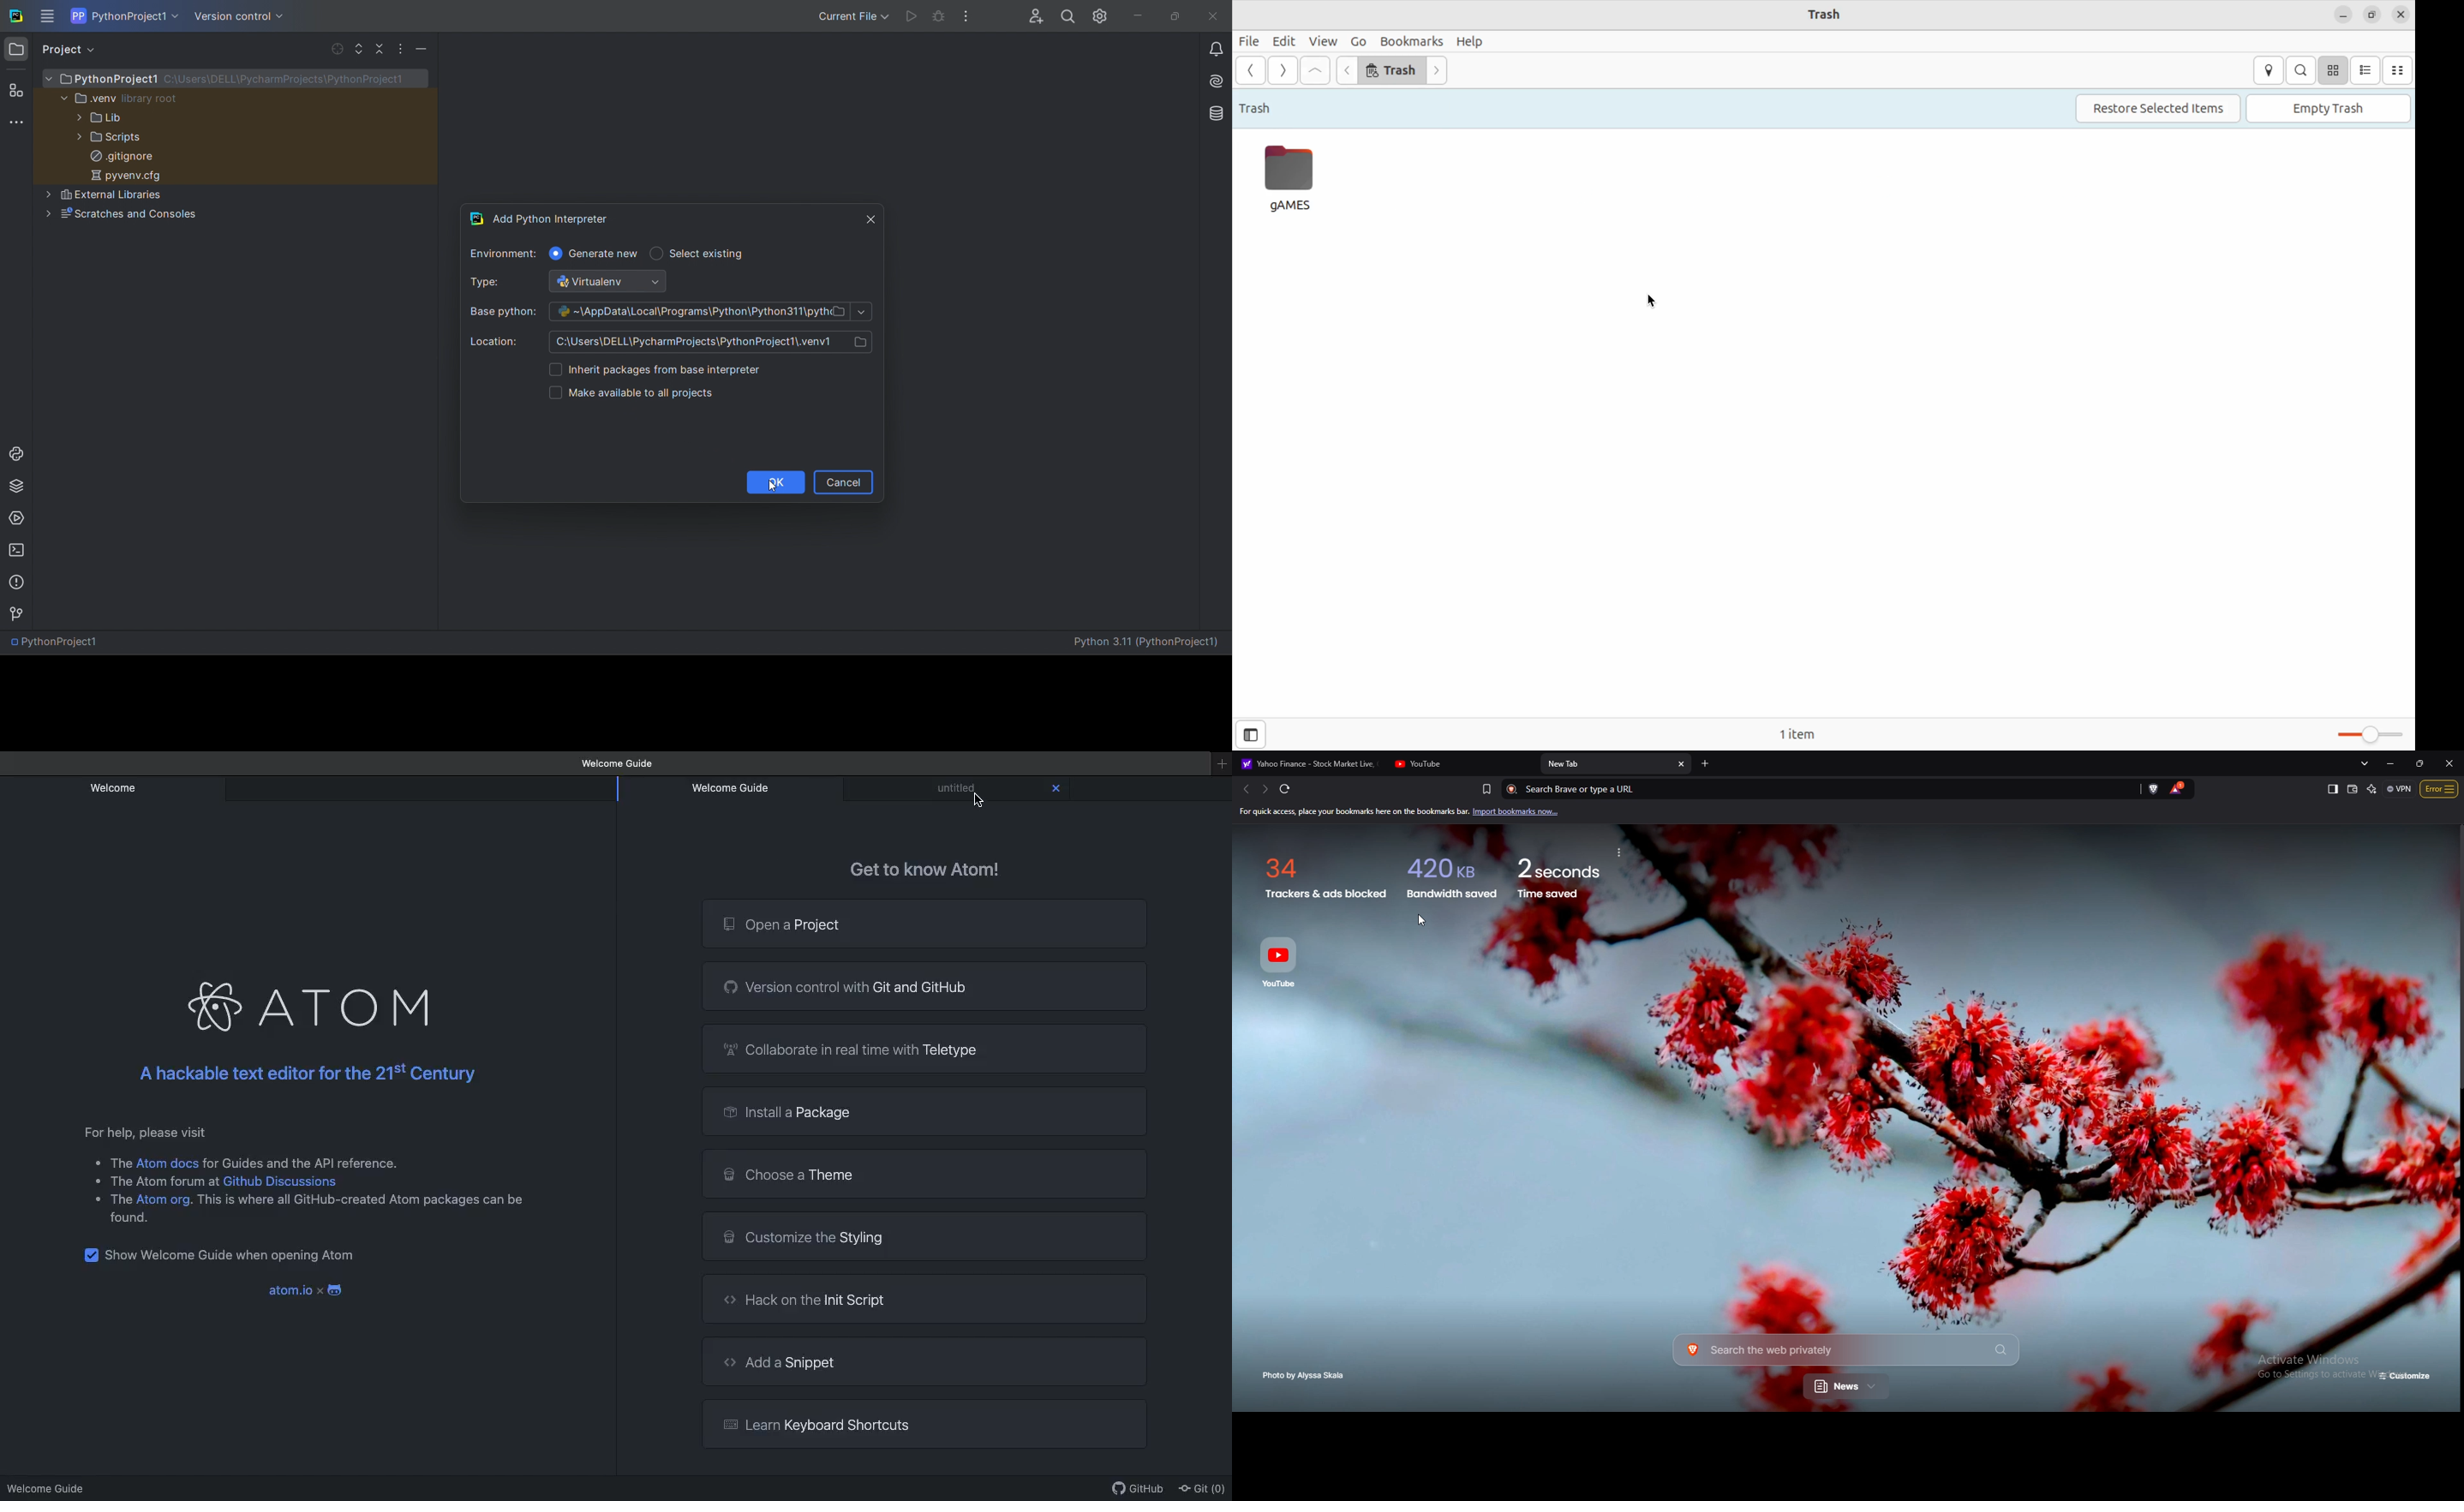  Describe the element at coordinates (924, 1361) in the screenshot. I see `Add a snippet` at that location.